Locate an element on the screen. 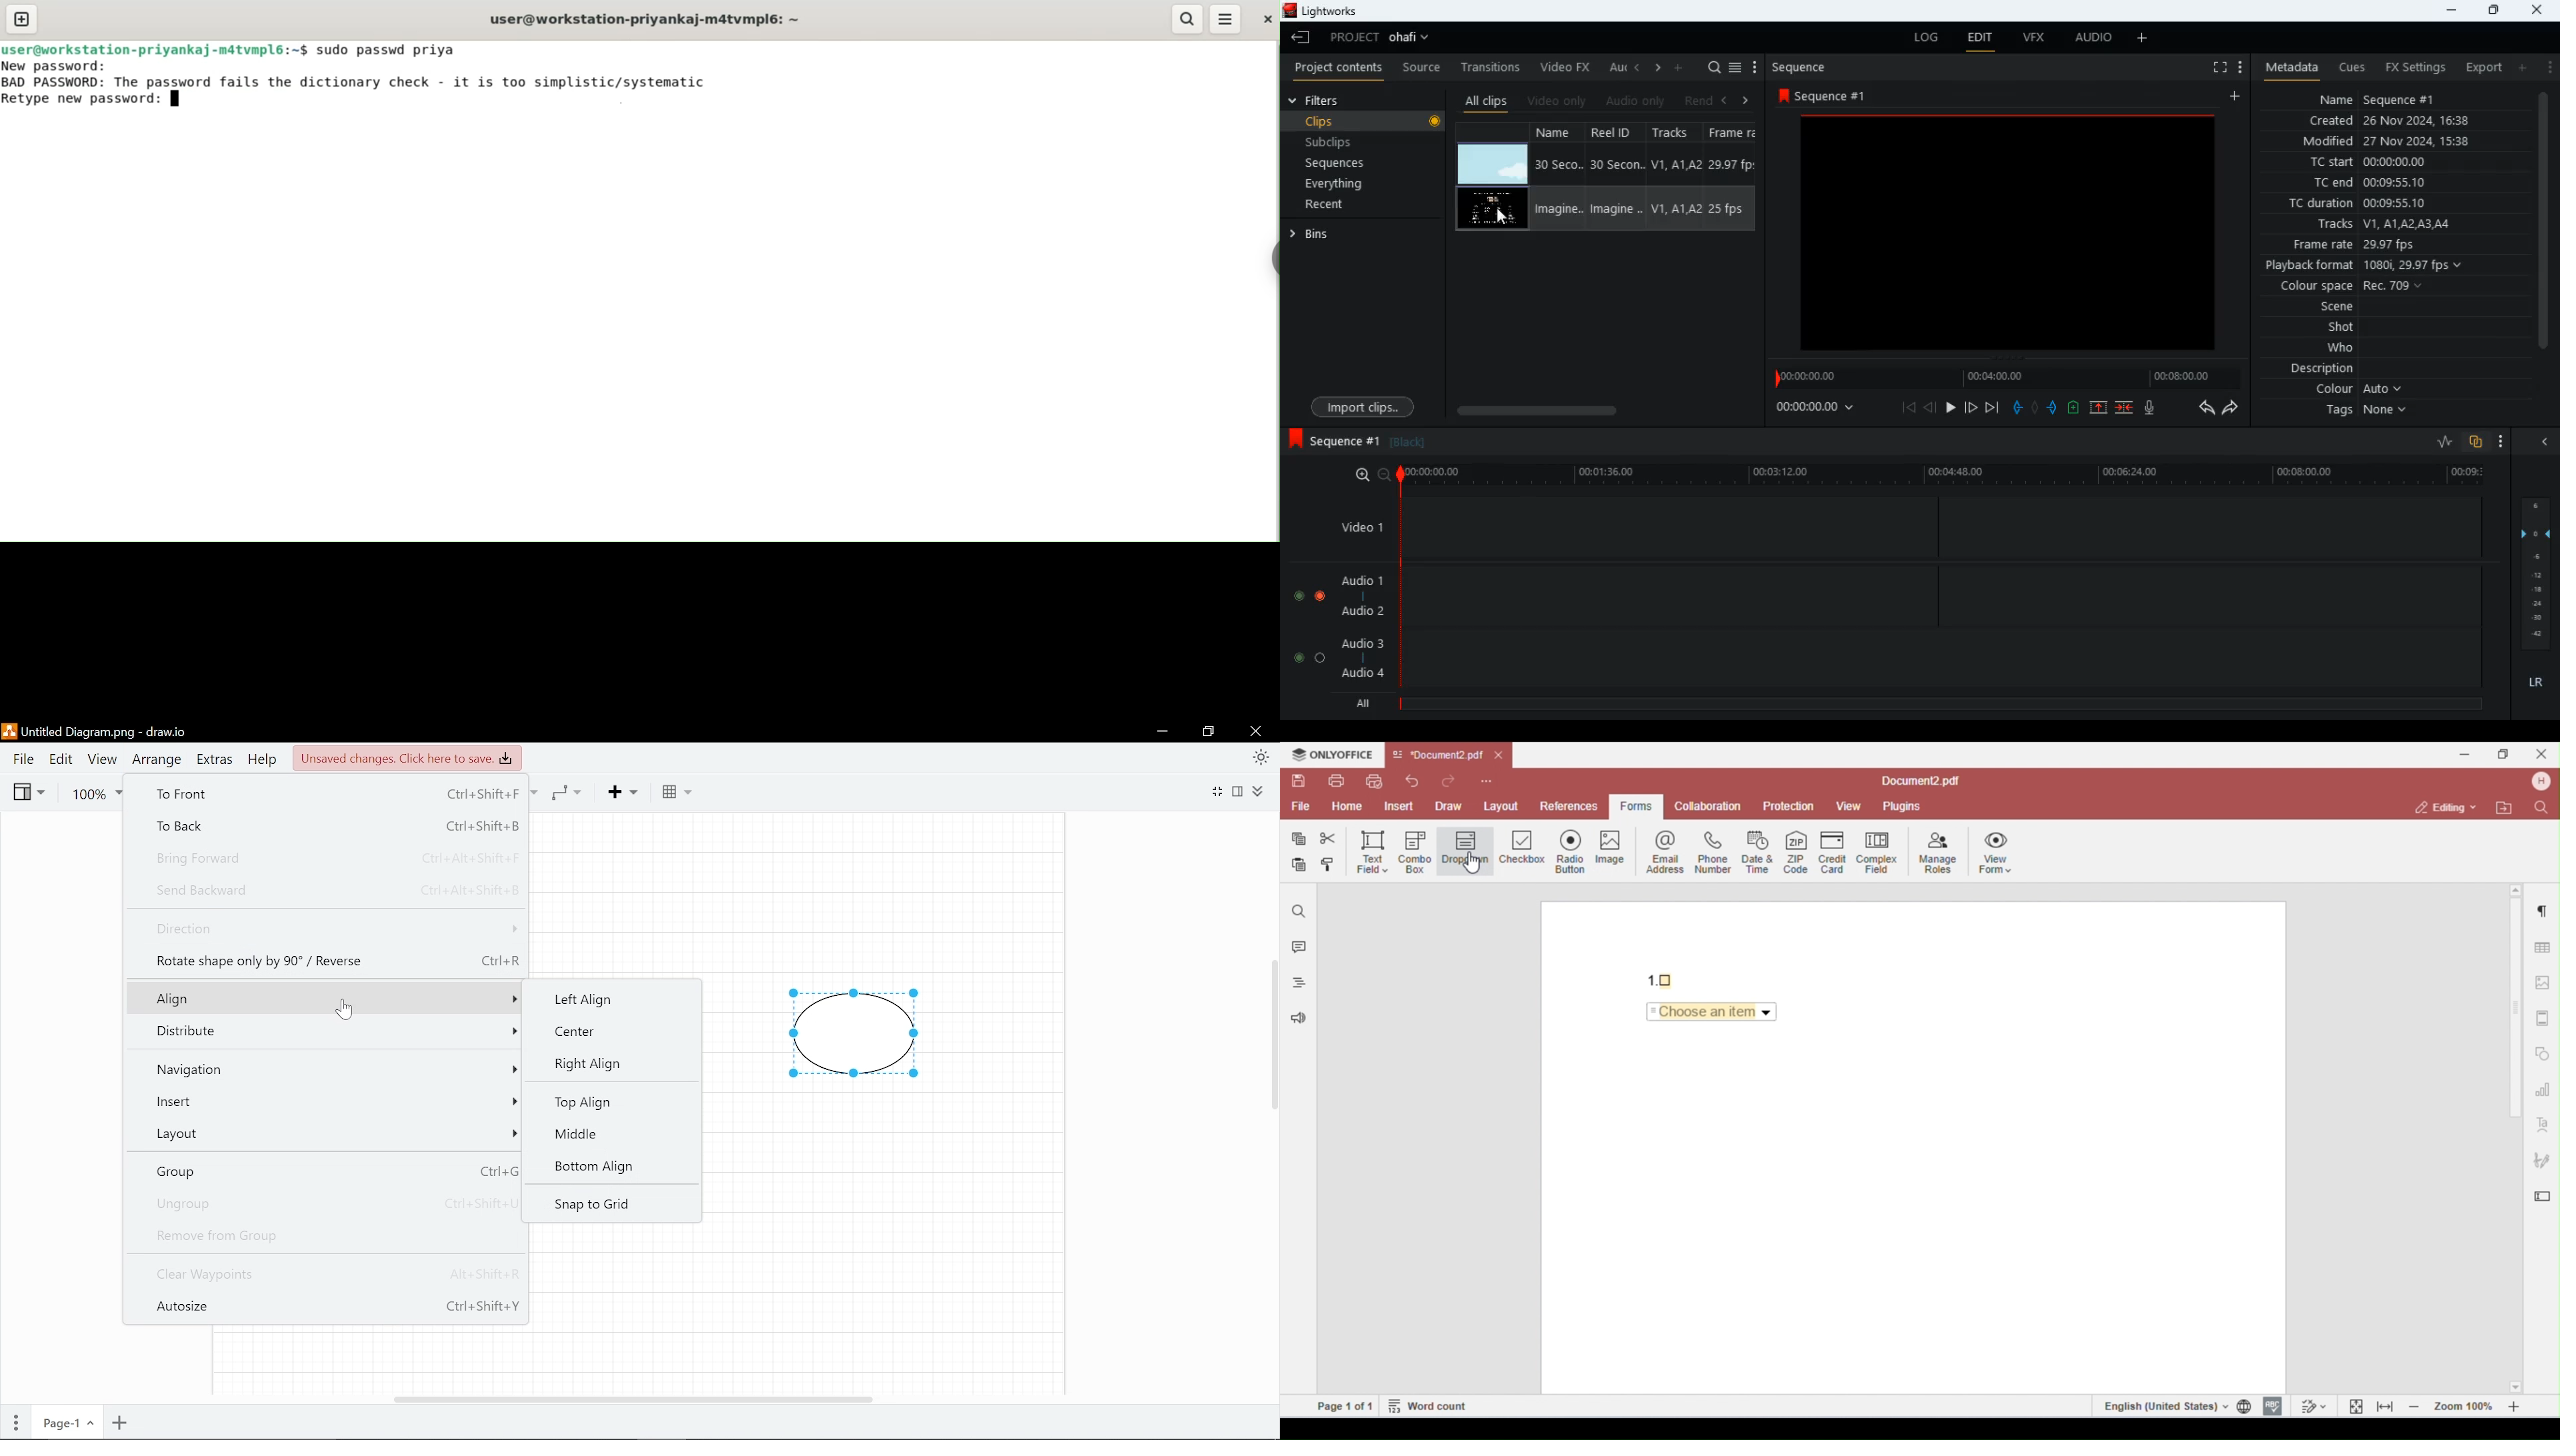 This screenshot has width=2576, height=1456. Top align is located at coordinates (595, 1103).